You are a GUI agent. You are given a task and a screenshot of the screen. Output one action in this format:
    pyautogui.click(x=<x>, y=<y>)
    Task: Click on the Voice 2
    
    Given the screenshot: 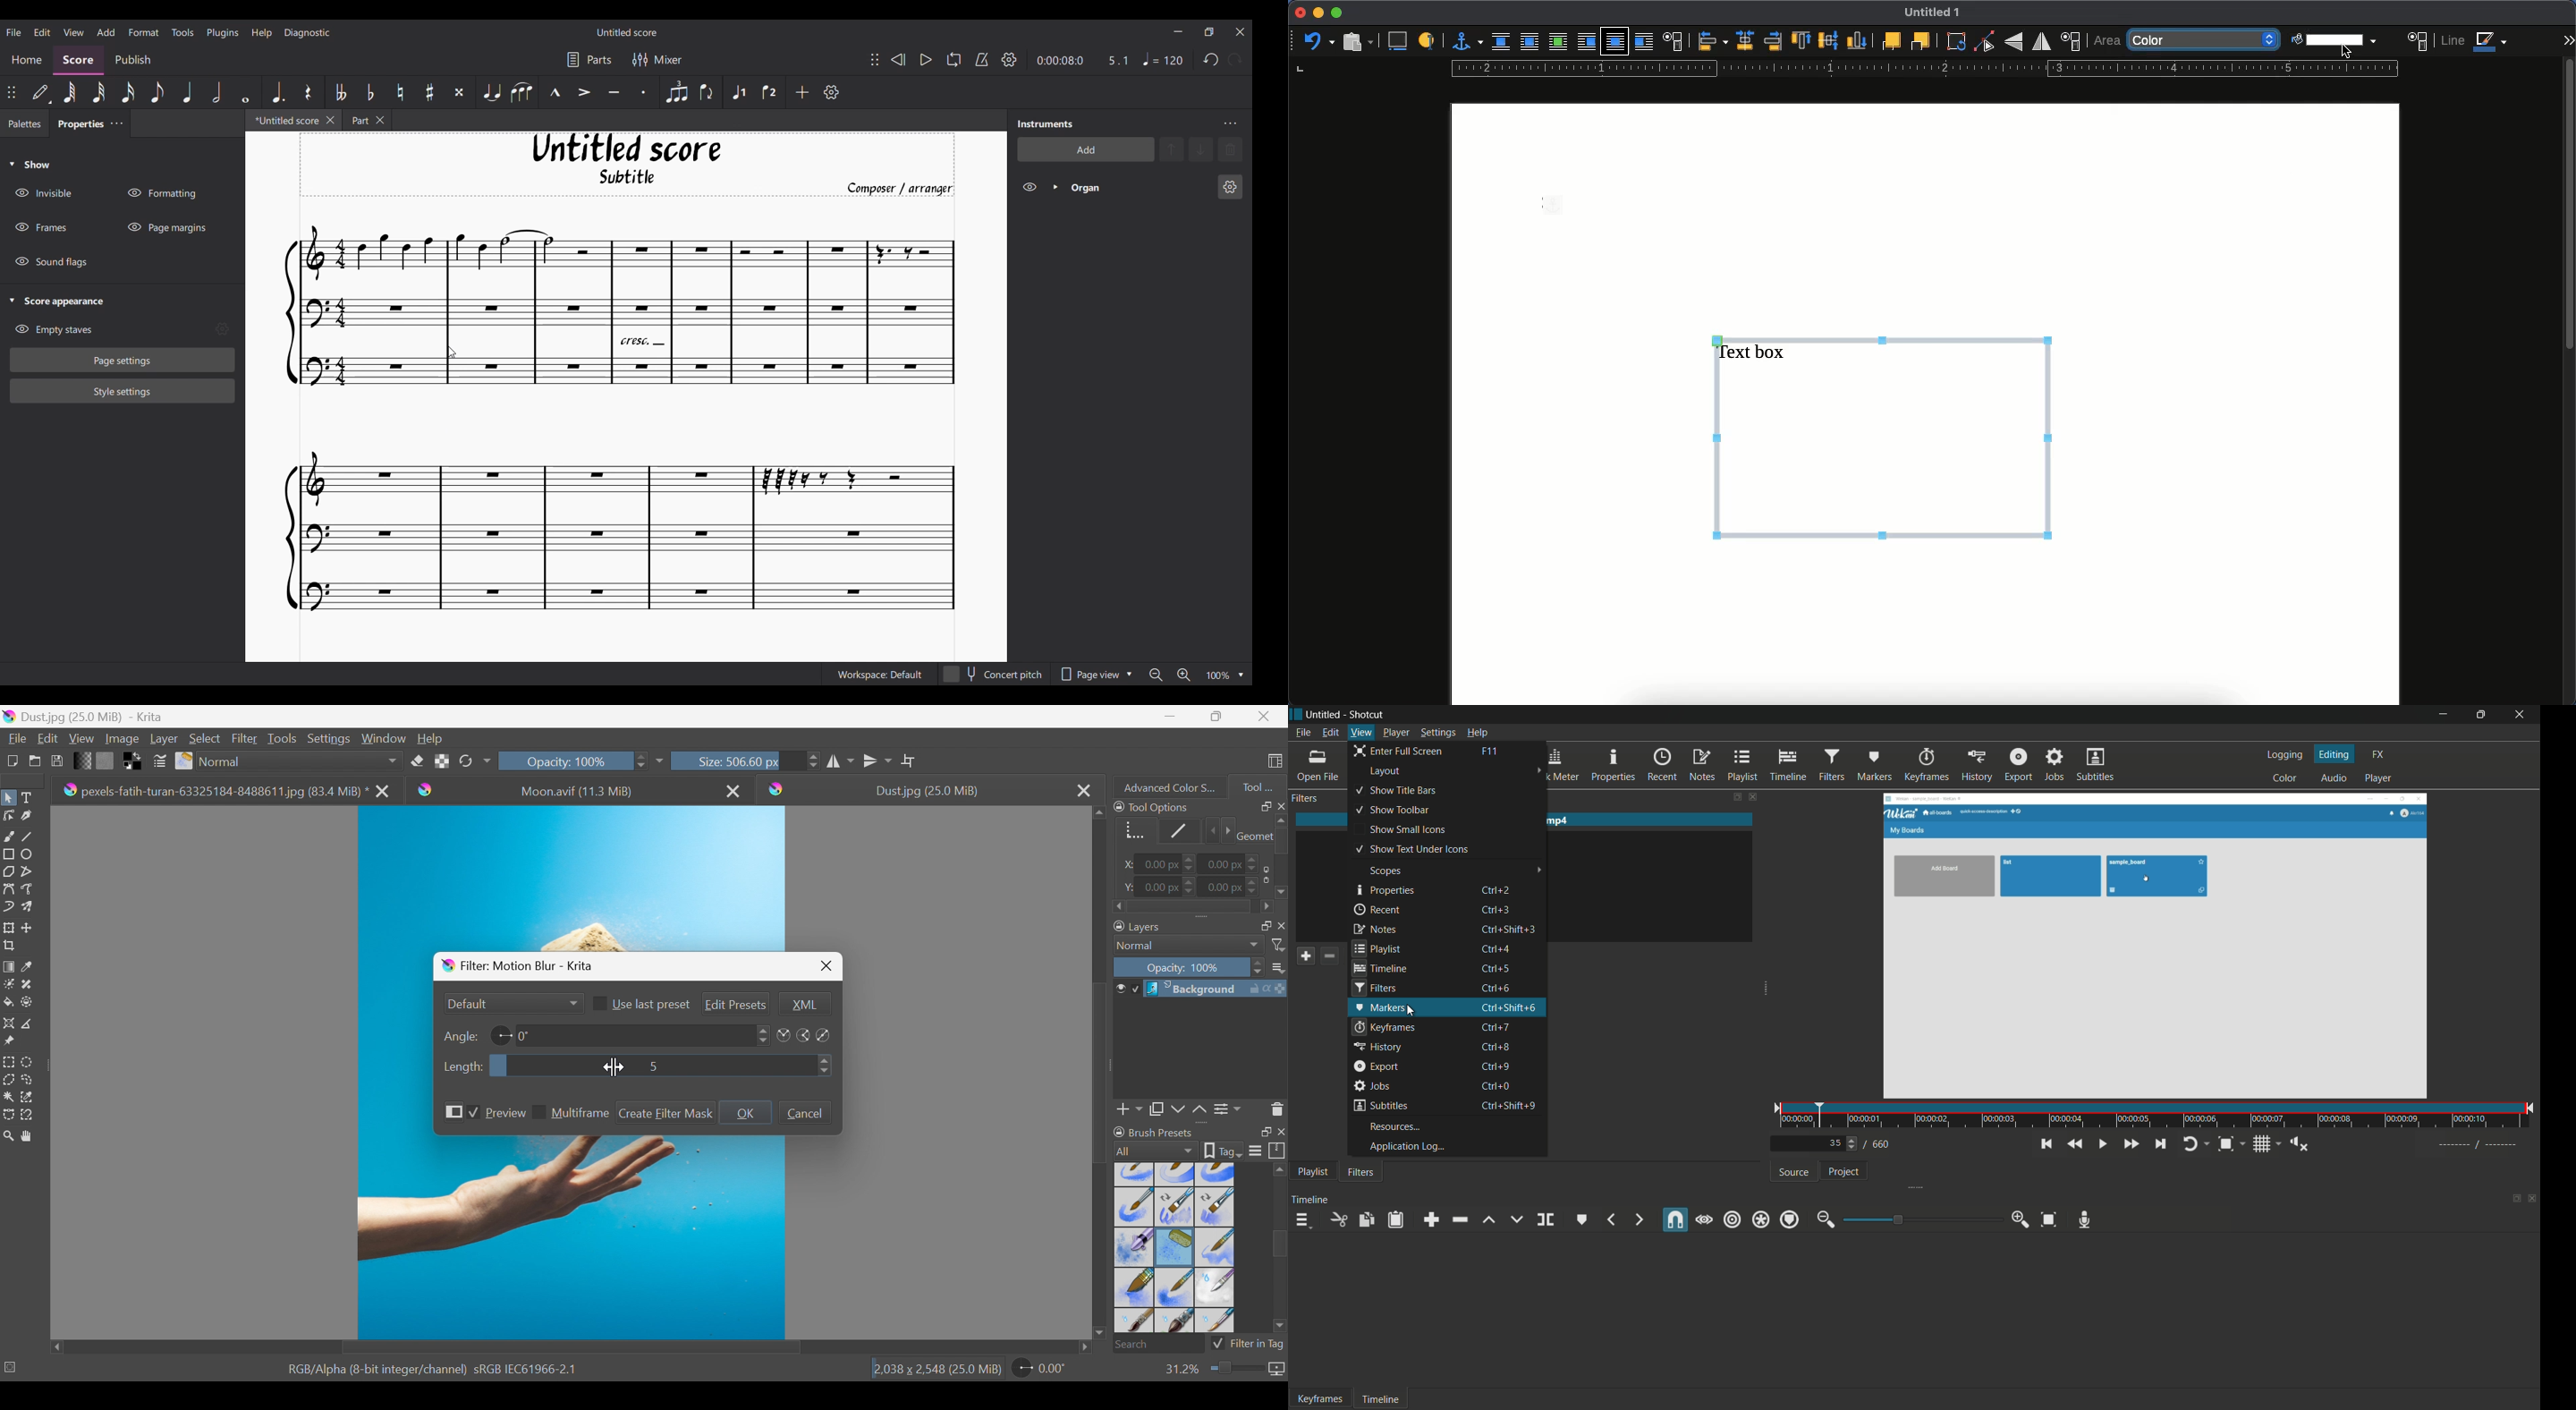 What is the action you would take?
    pyautogui.click(x=771, y=92)
    